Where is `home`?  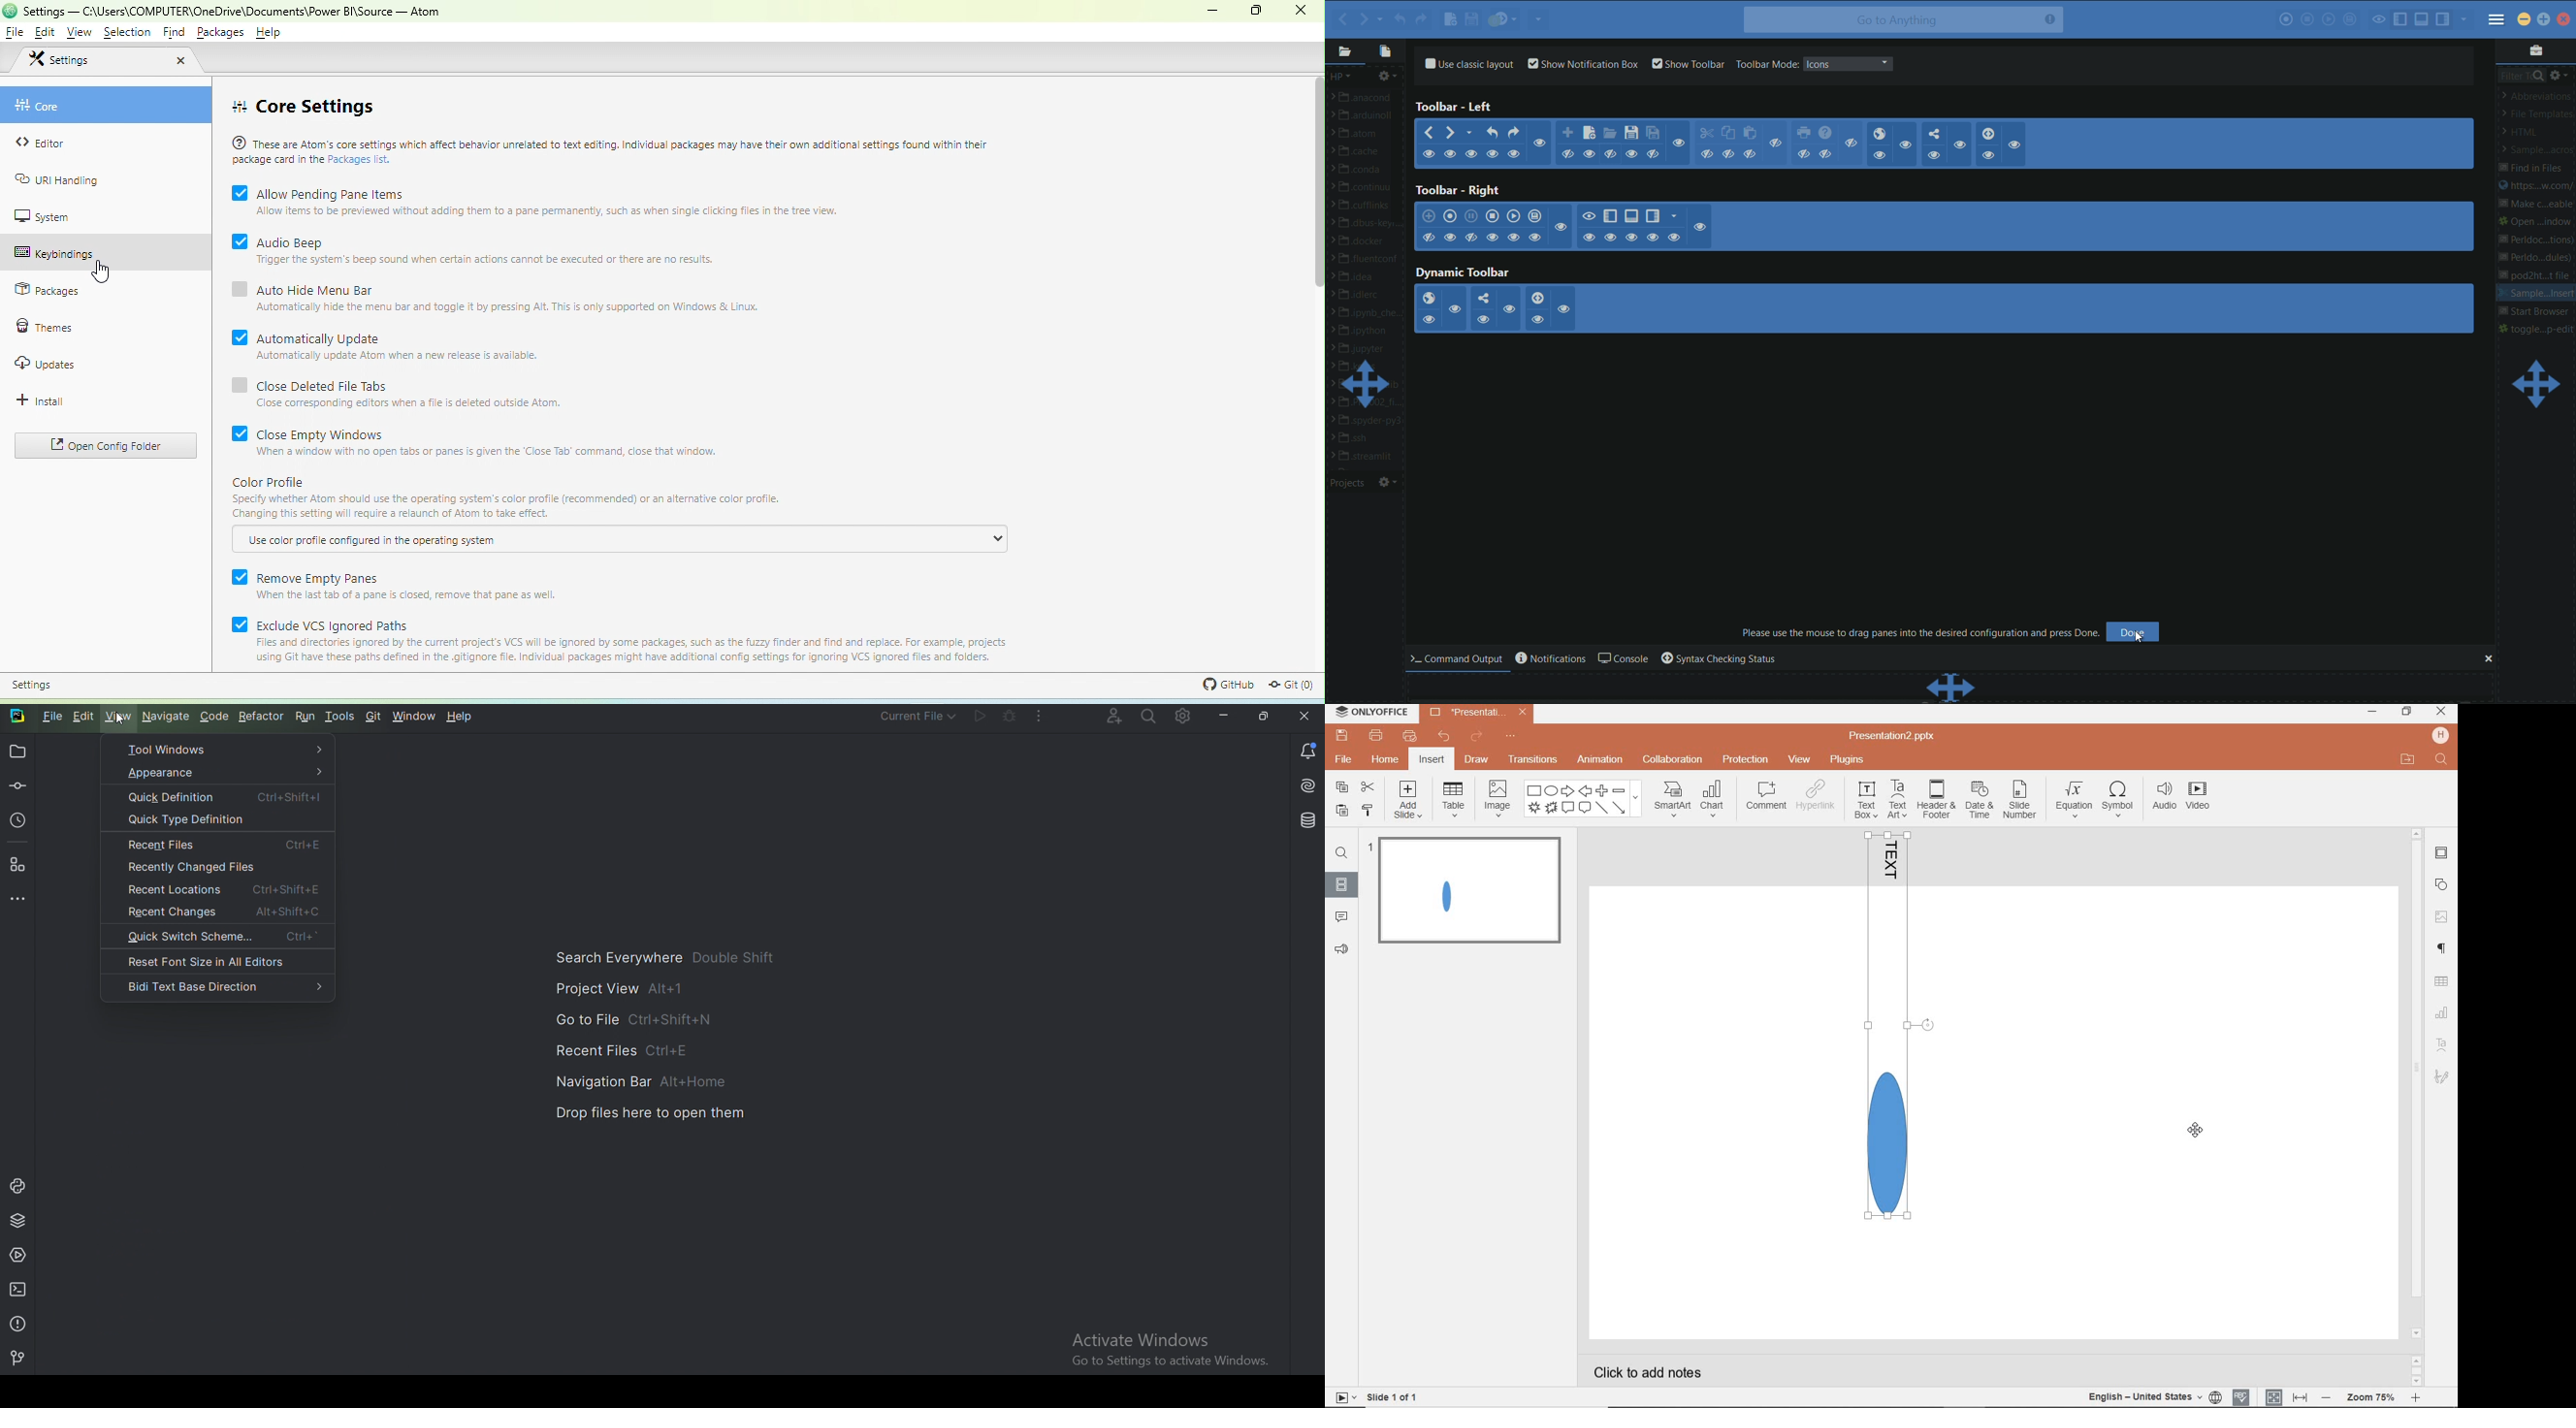
home is located at coordinates (1386, 760).